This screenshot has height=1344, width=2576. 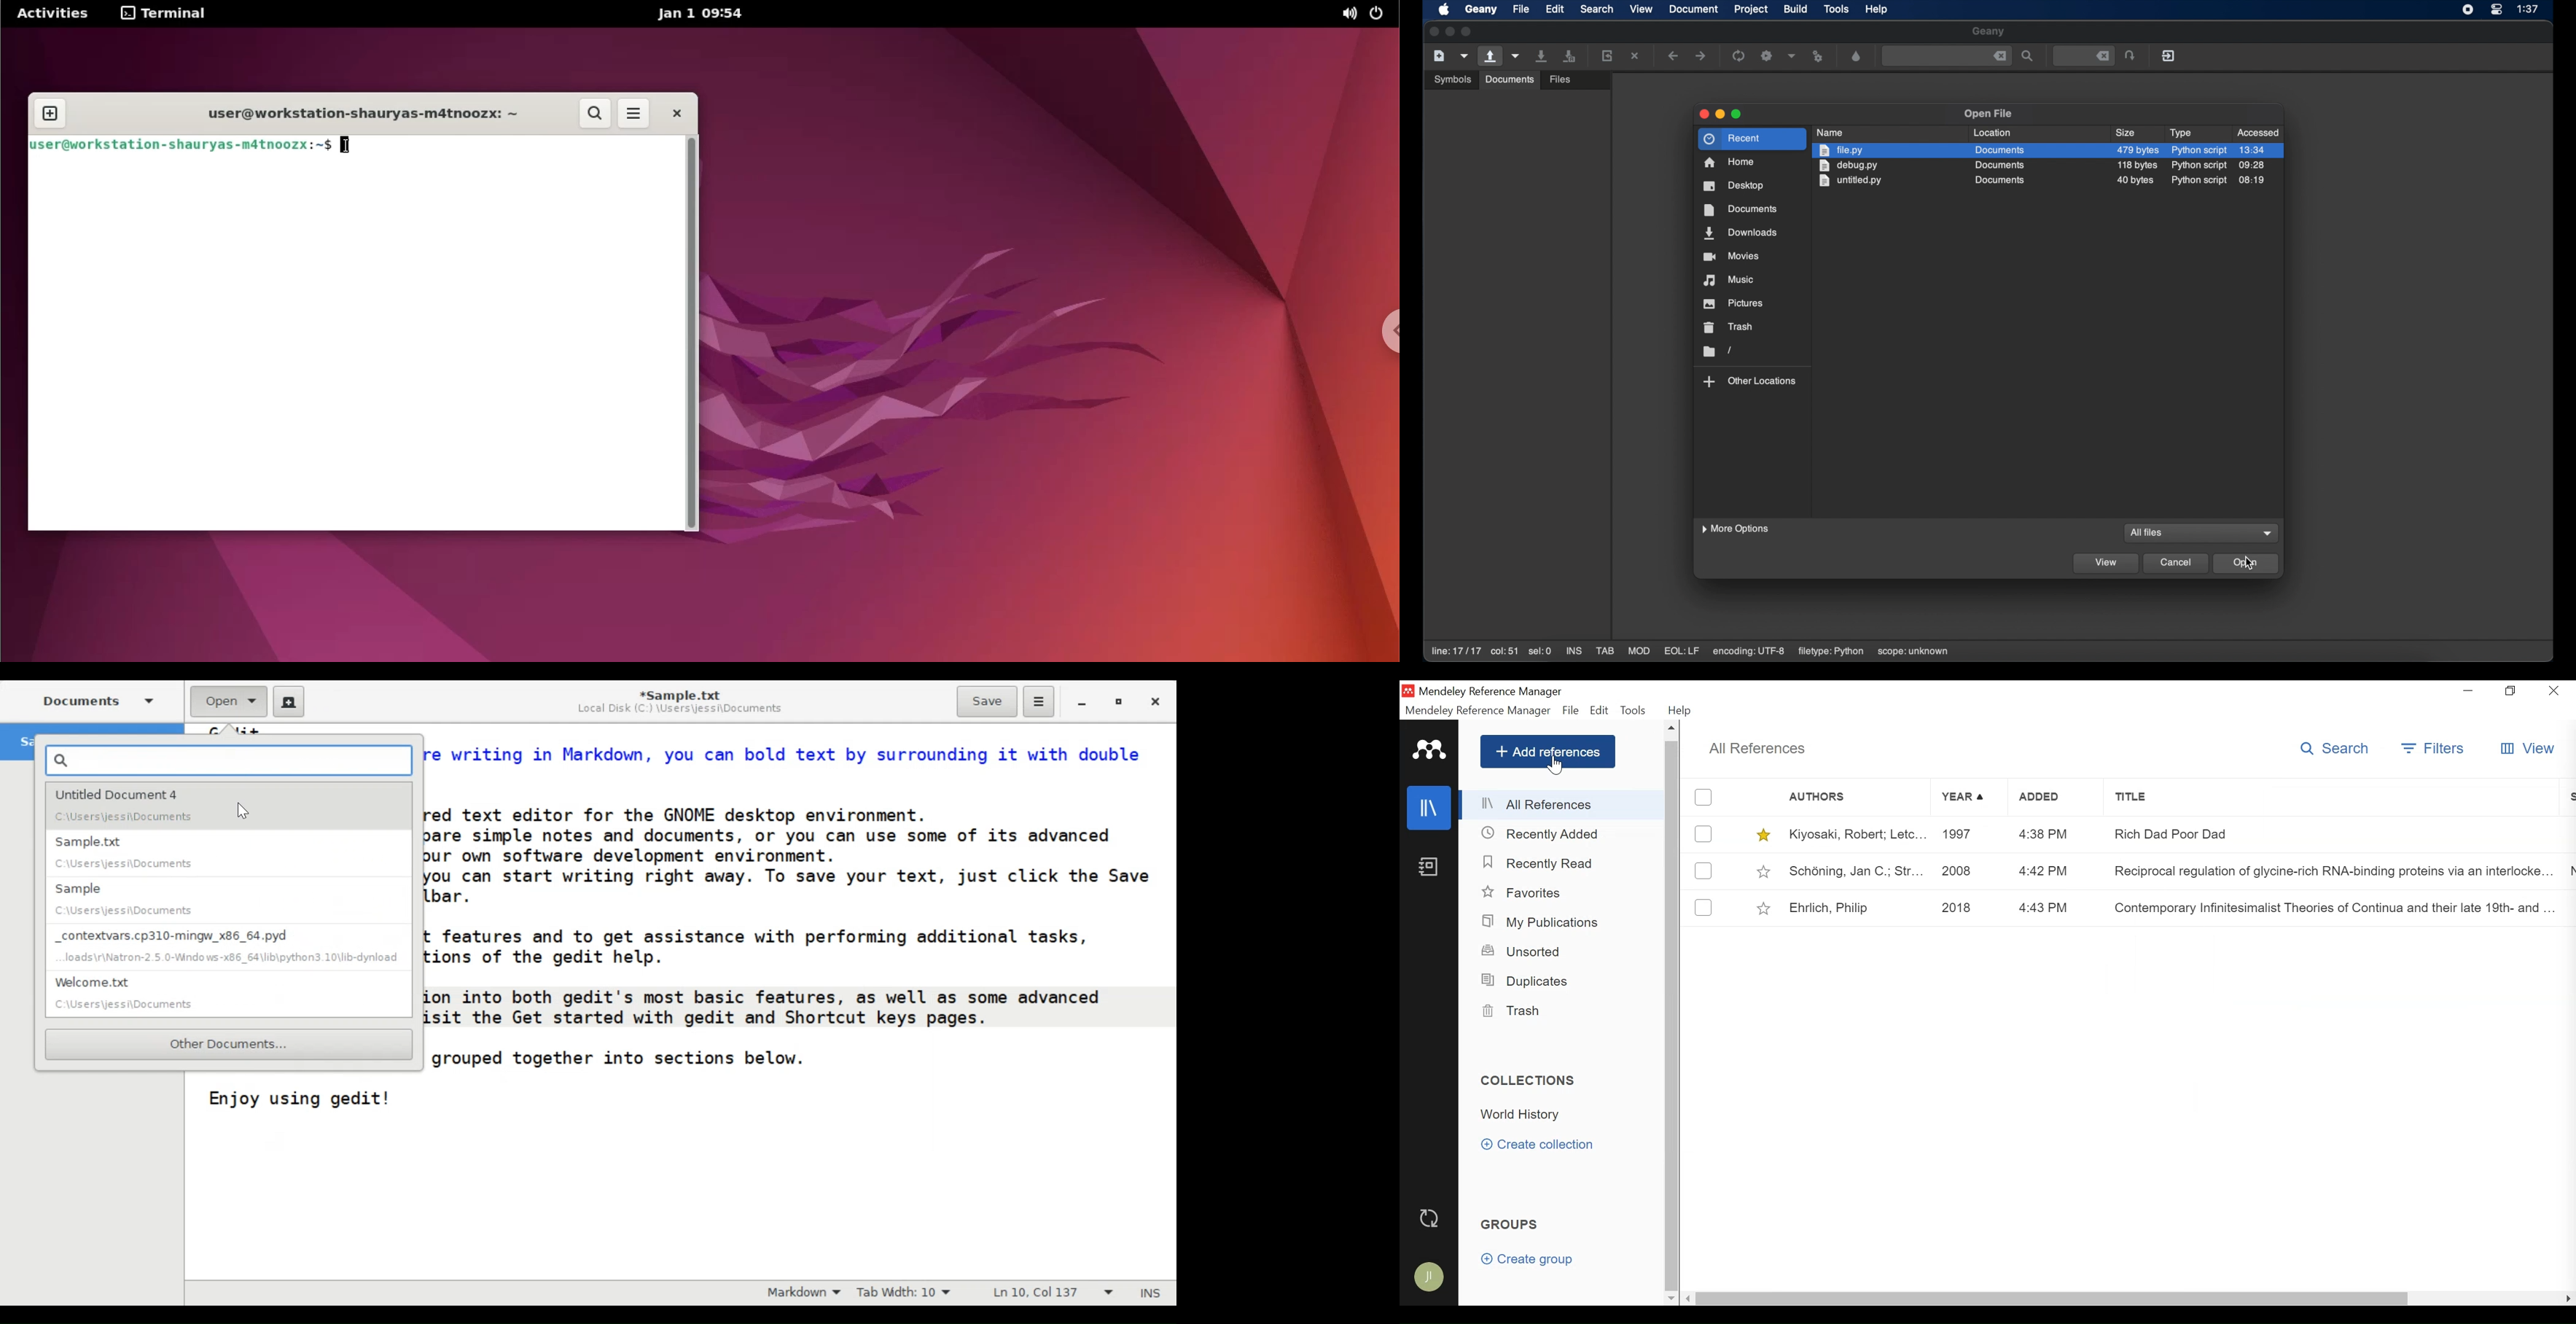 What do you see at coordinates (1689, 1299) in the screenshot?
I see `Scroll left` at bounding box center [1689, 1299].